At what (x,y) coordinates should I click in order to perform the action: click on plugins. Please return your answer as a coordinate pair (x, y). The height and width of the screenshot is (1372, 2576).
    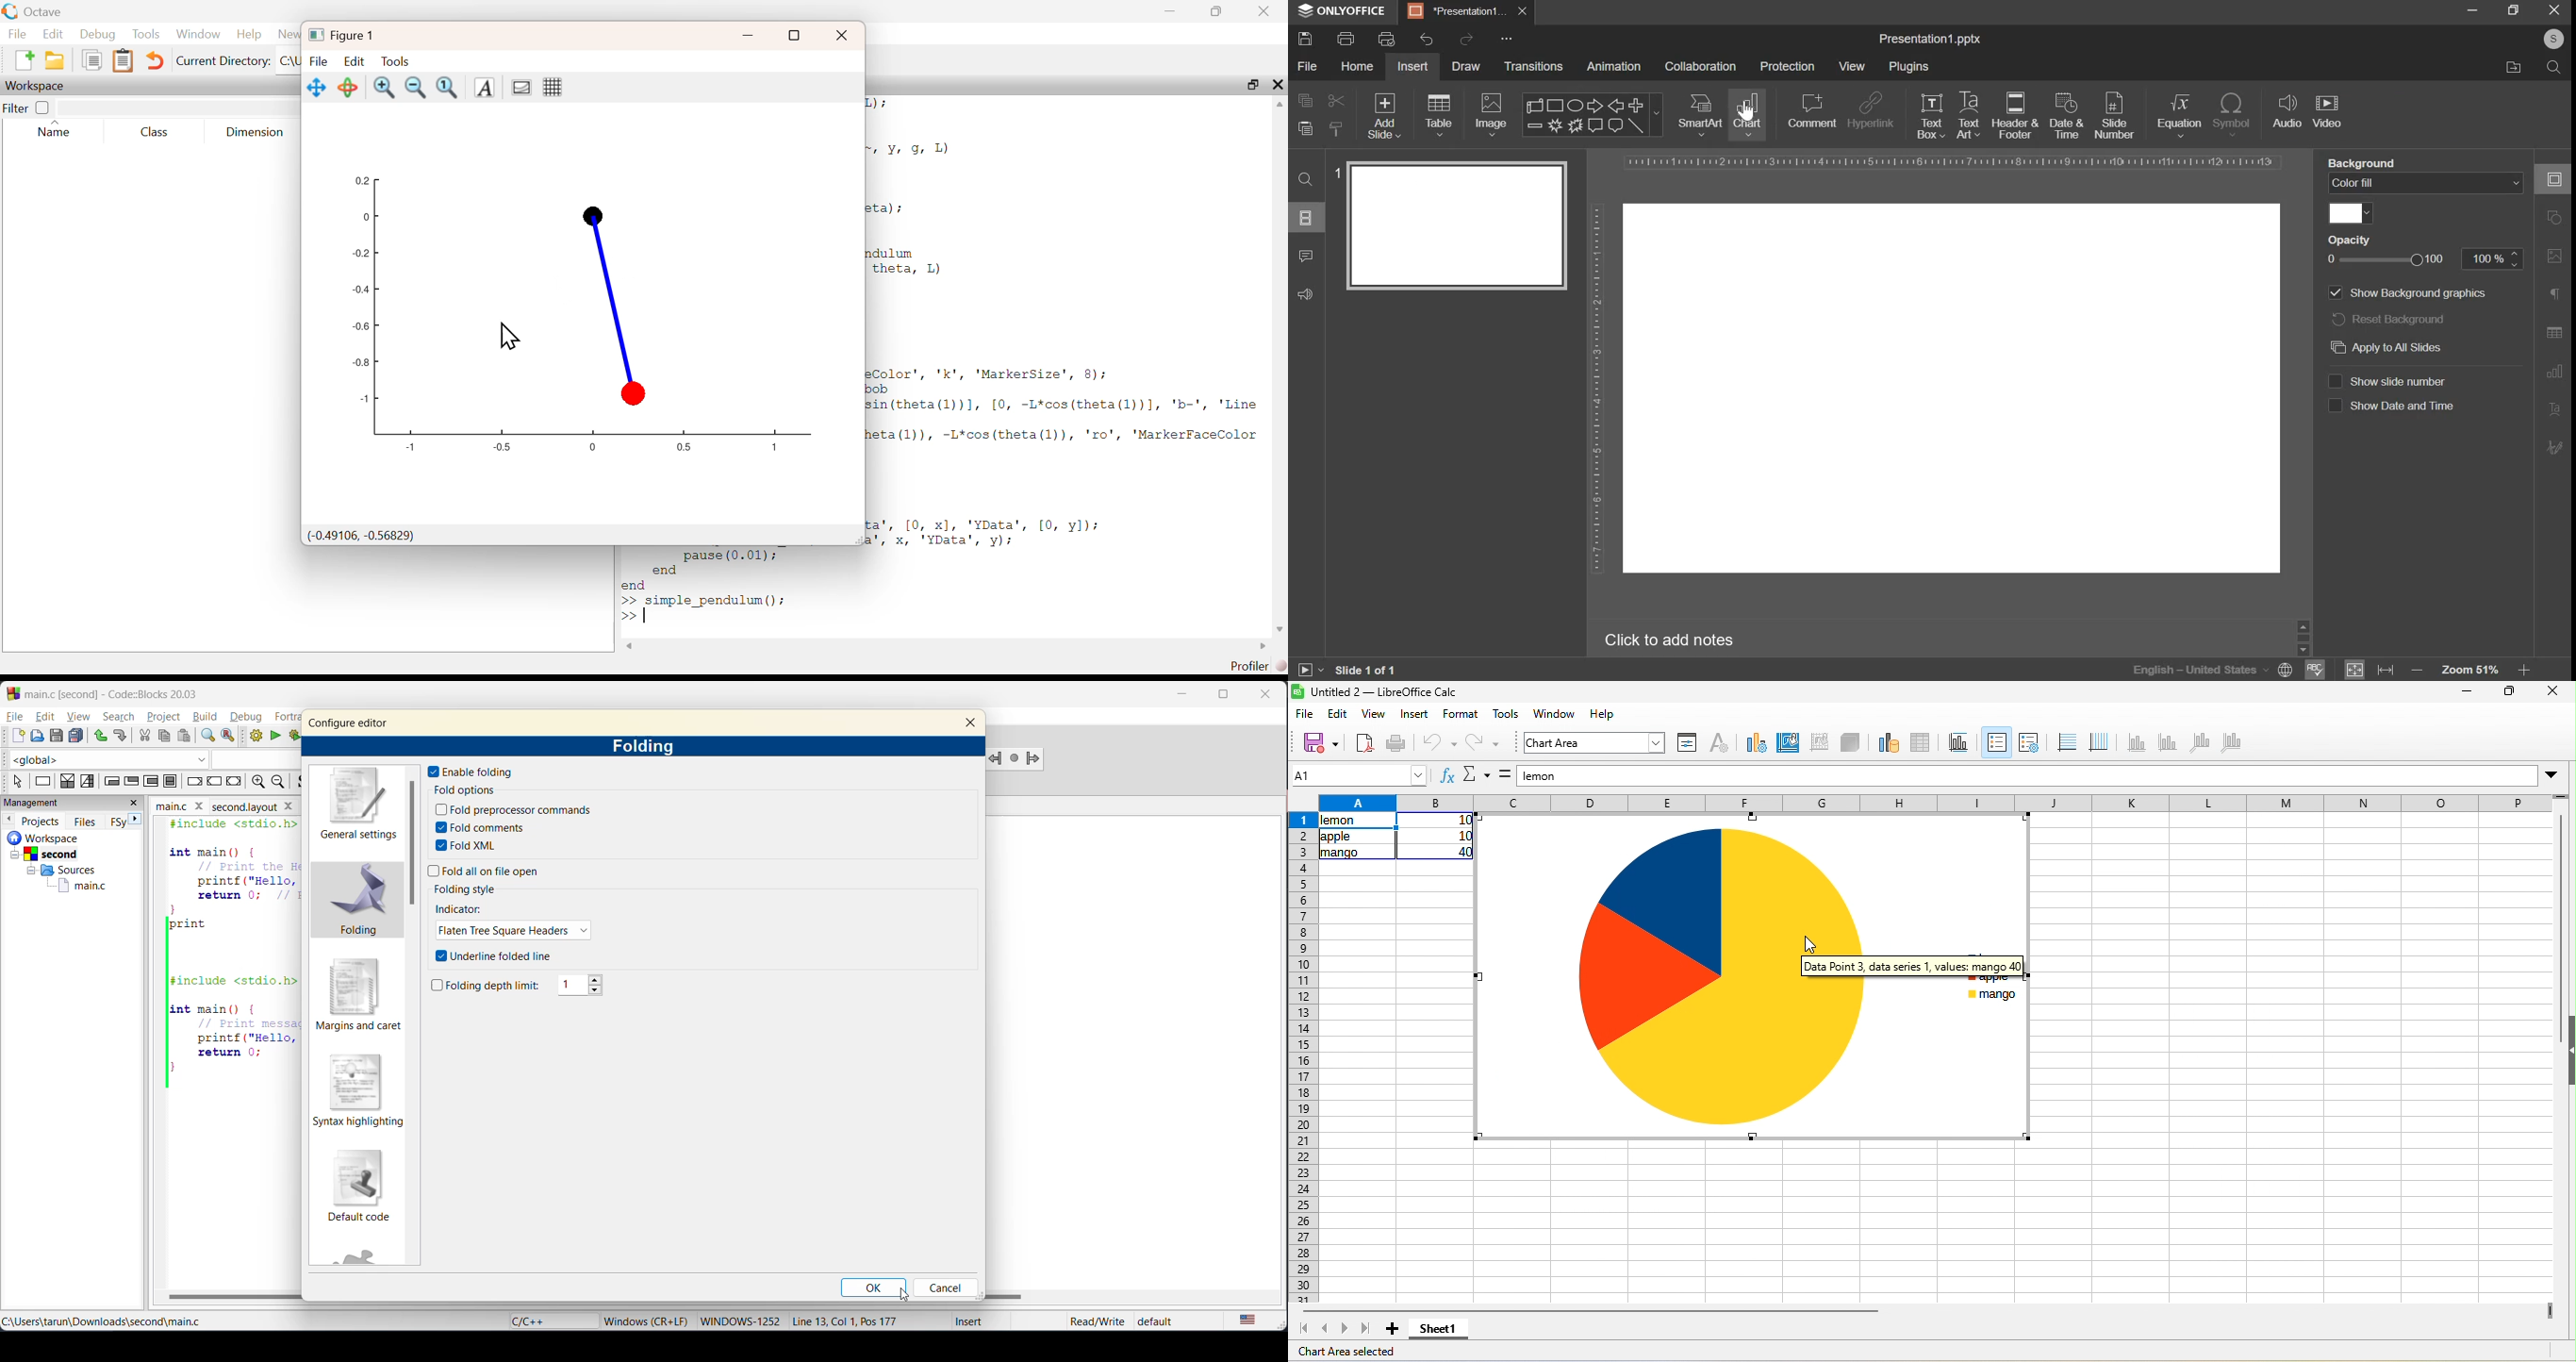
    Looking at the image, I should click on (1910, 65).